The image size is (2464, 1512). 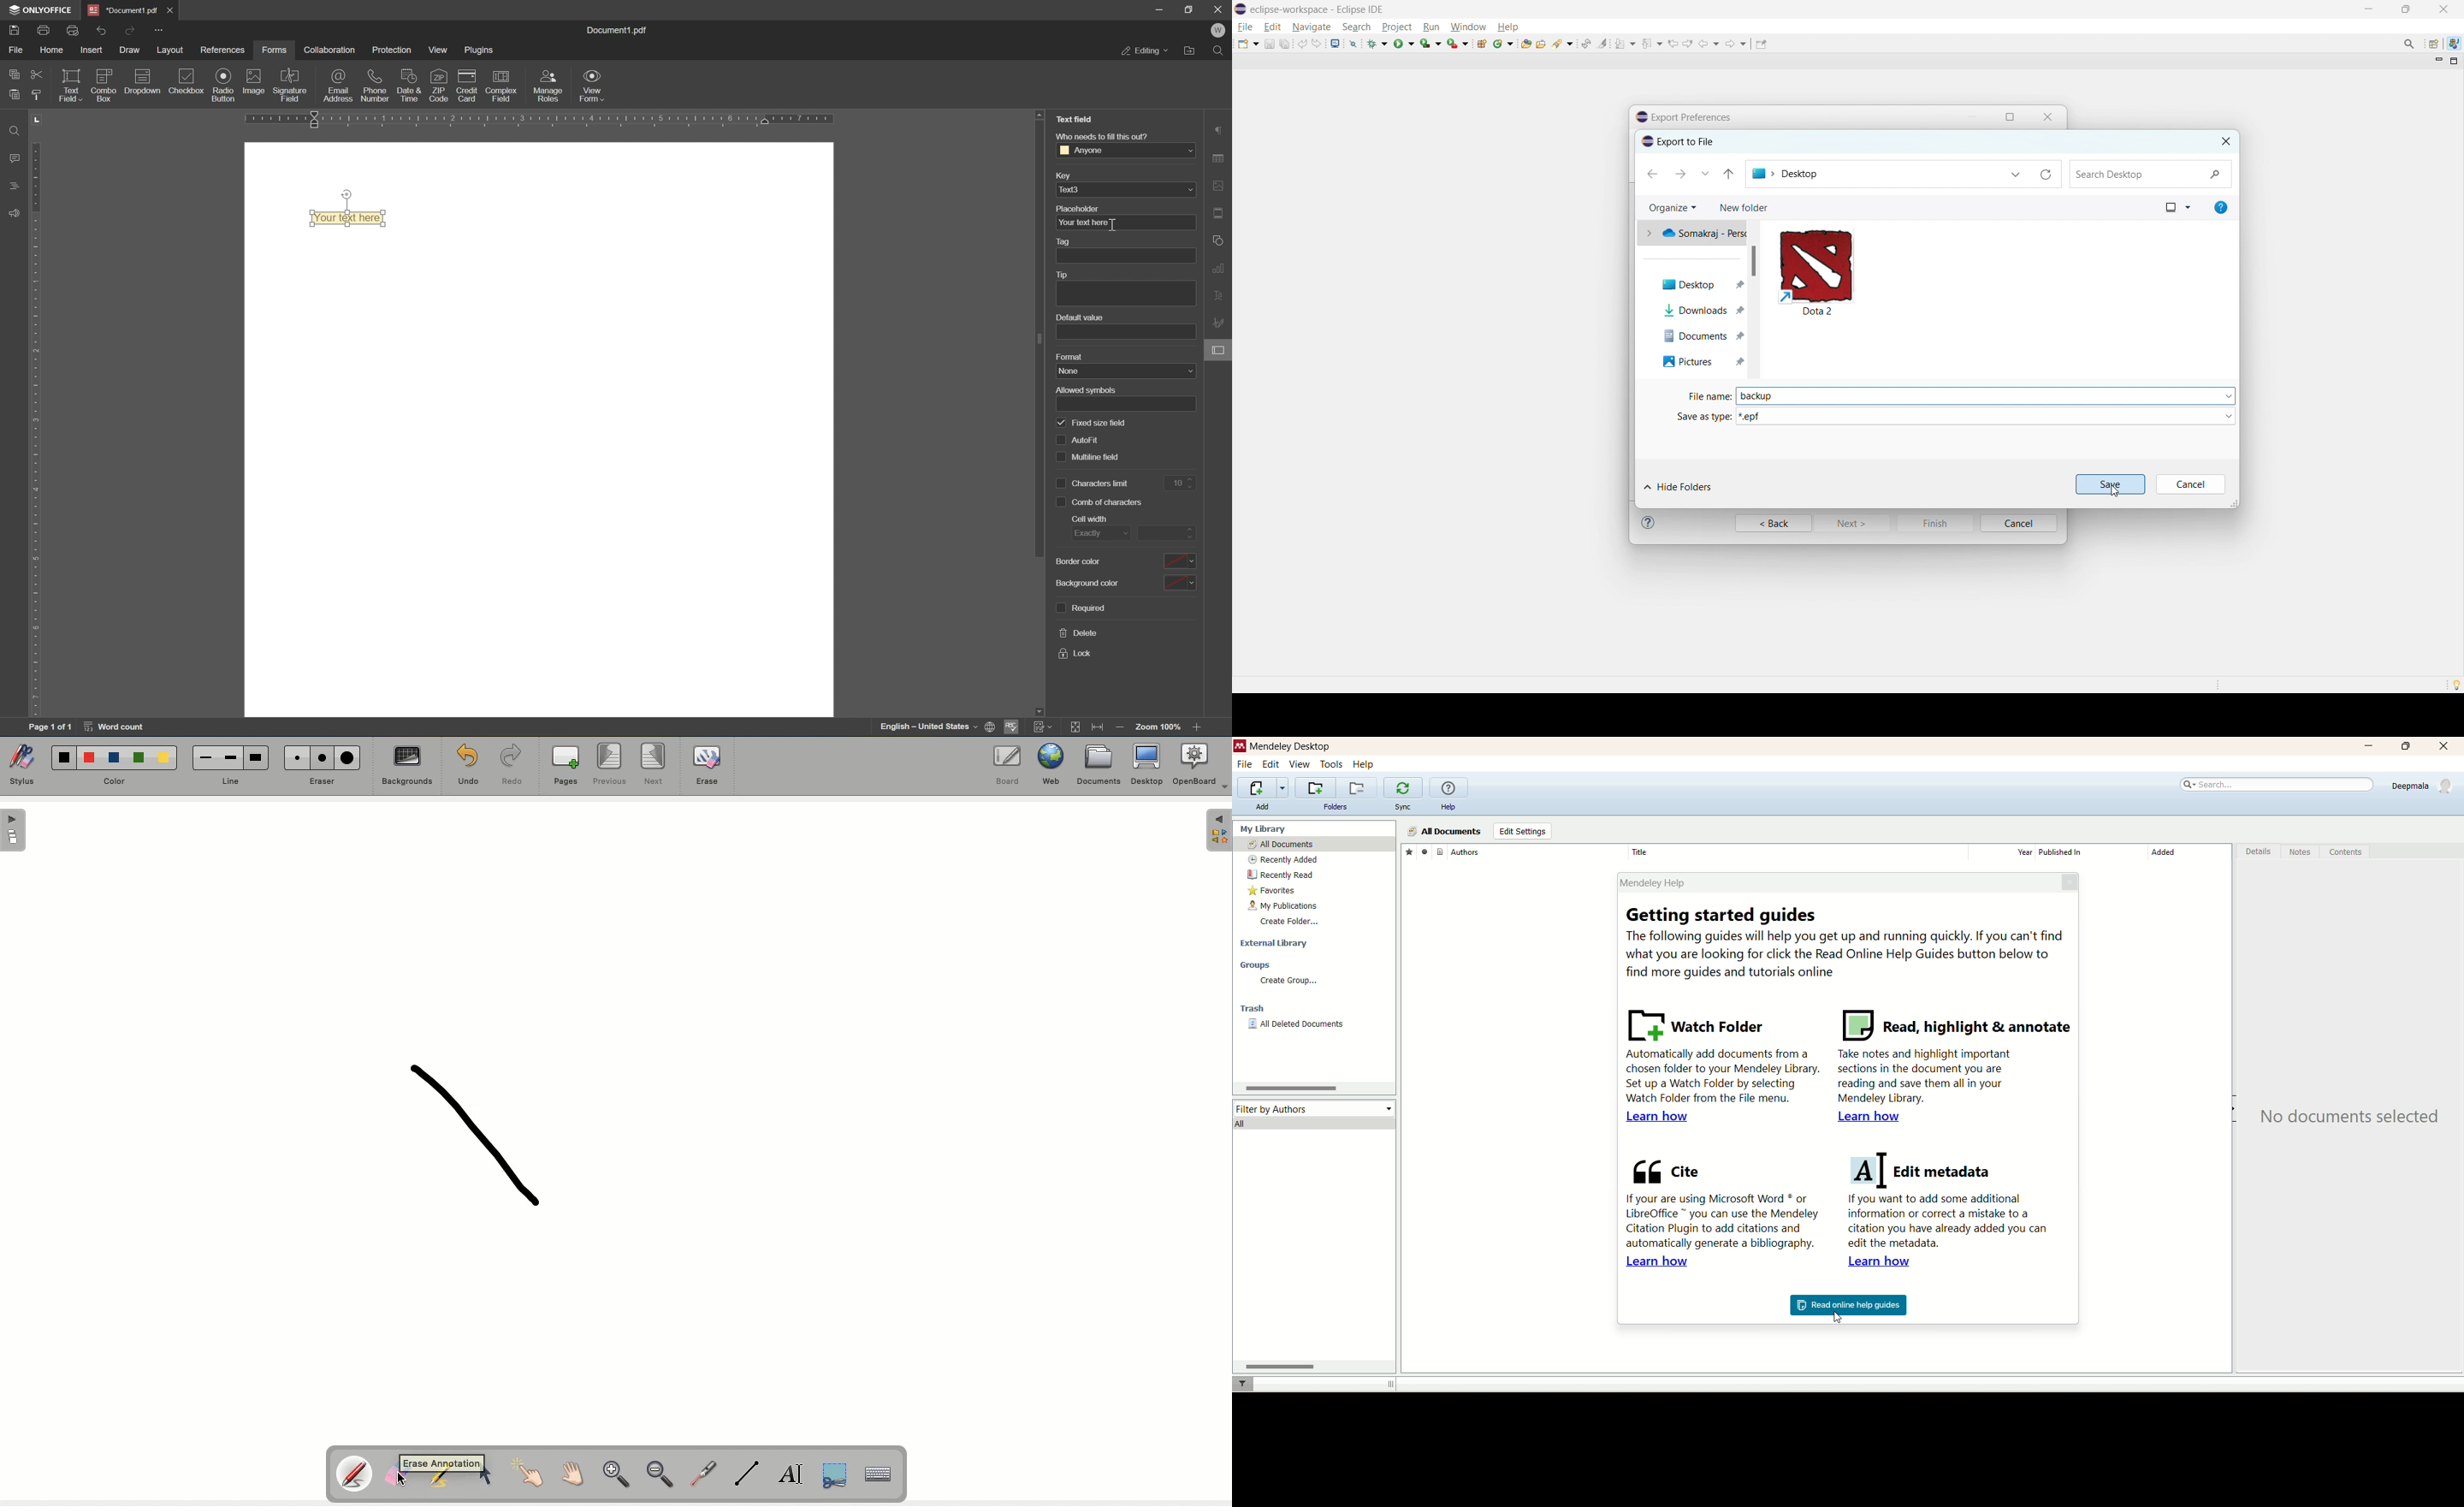 I want to click on view form, so click(x=590, y=84).